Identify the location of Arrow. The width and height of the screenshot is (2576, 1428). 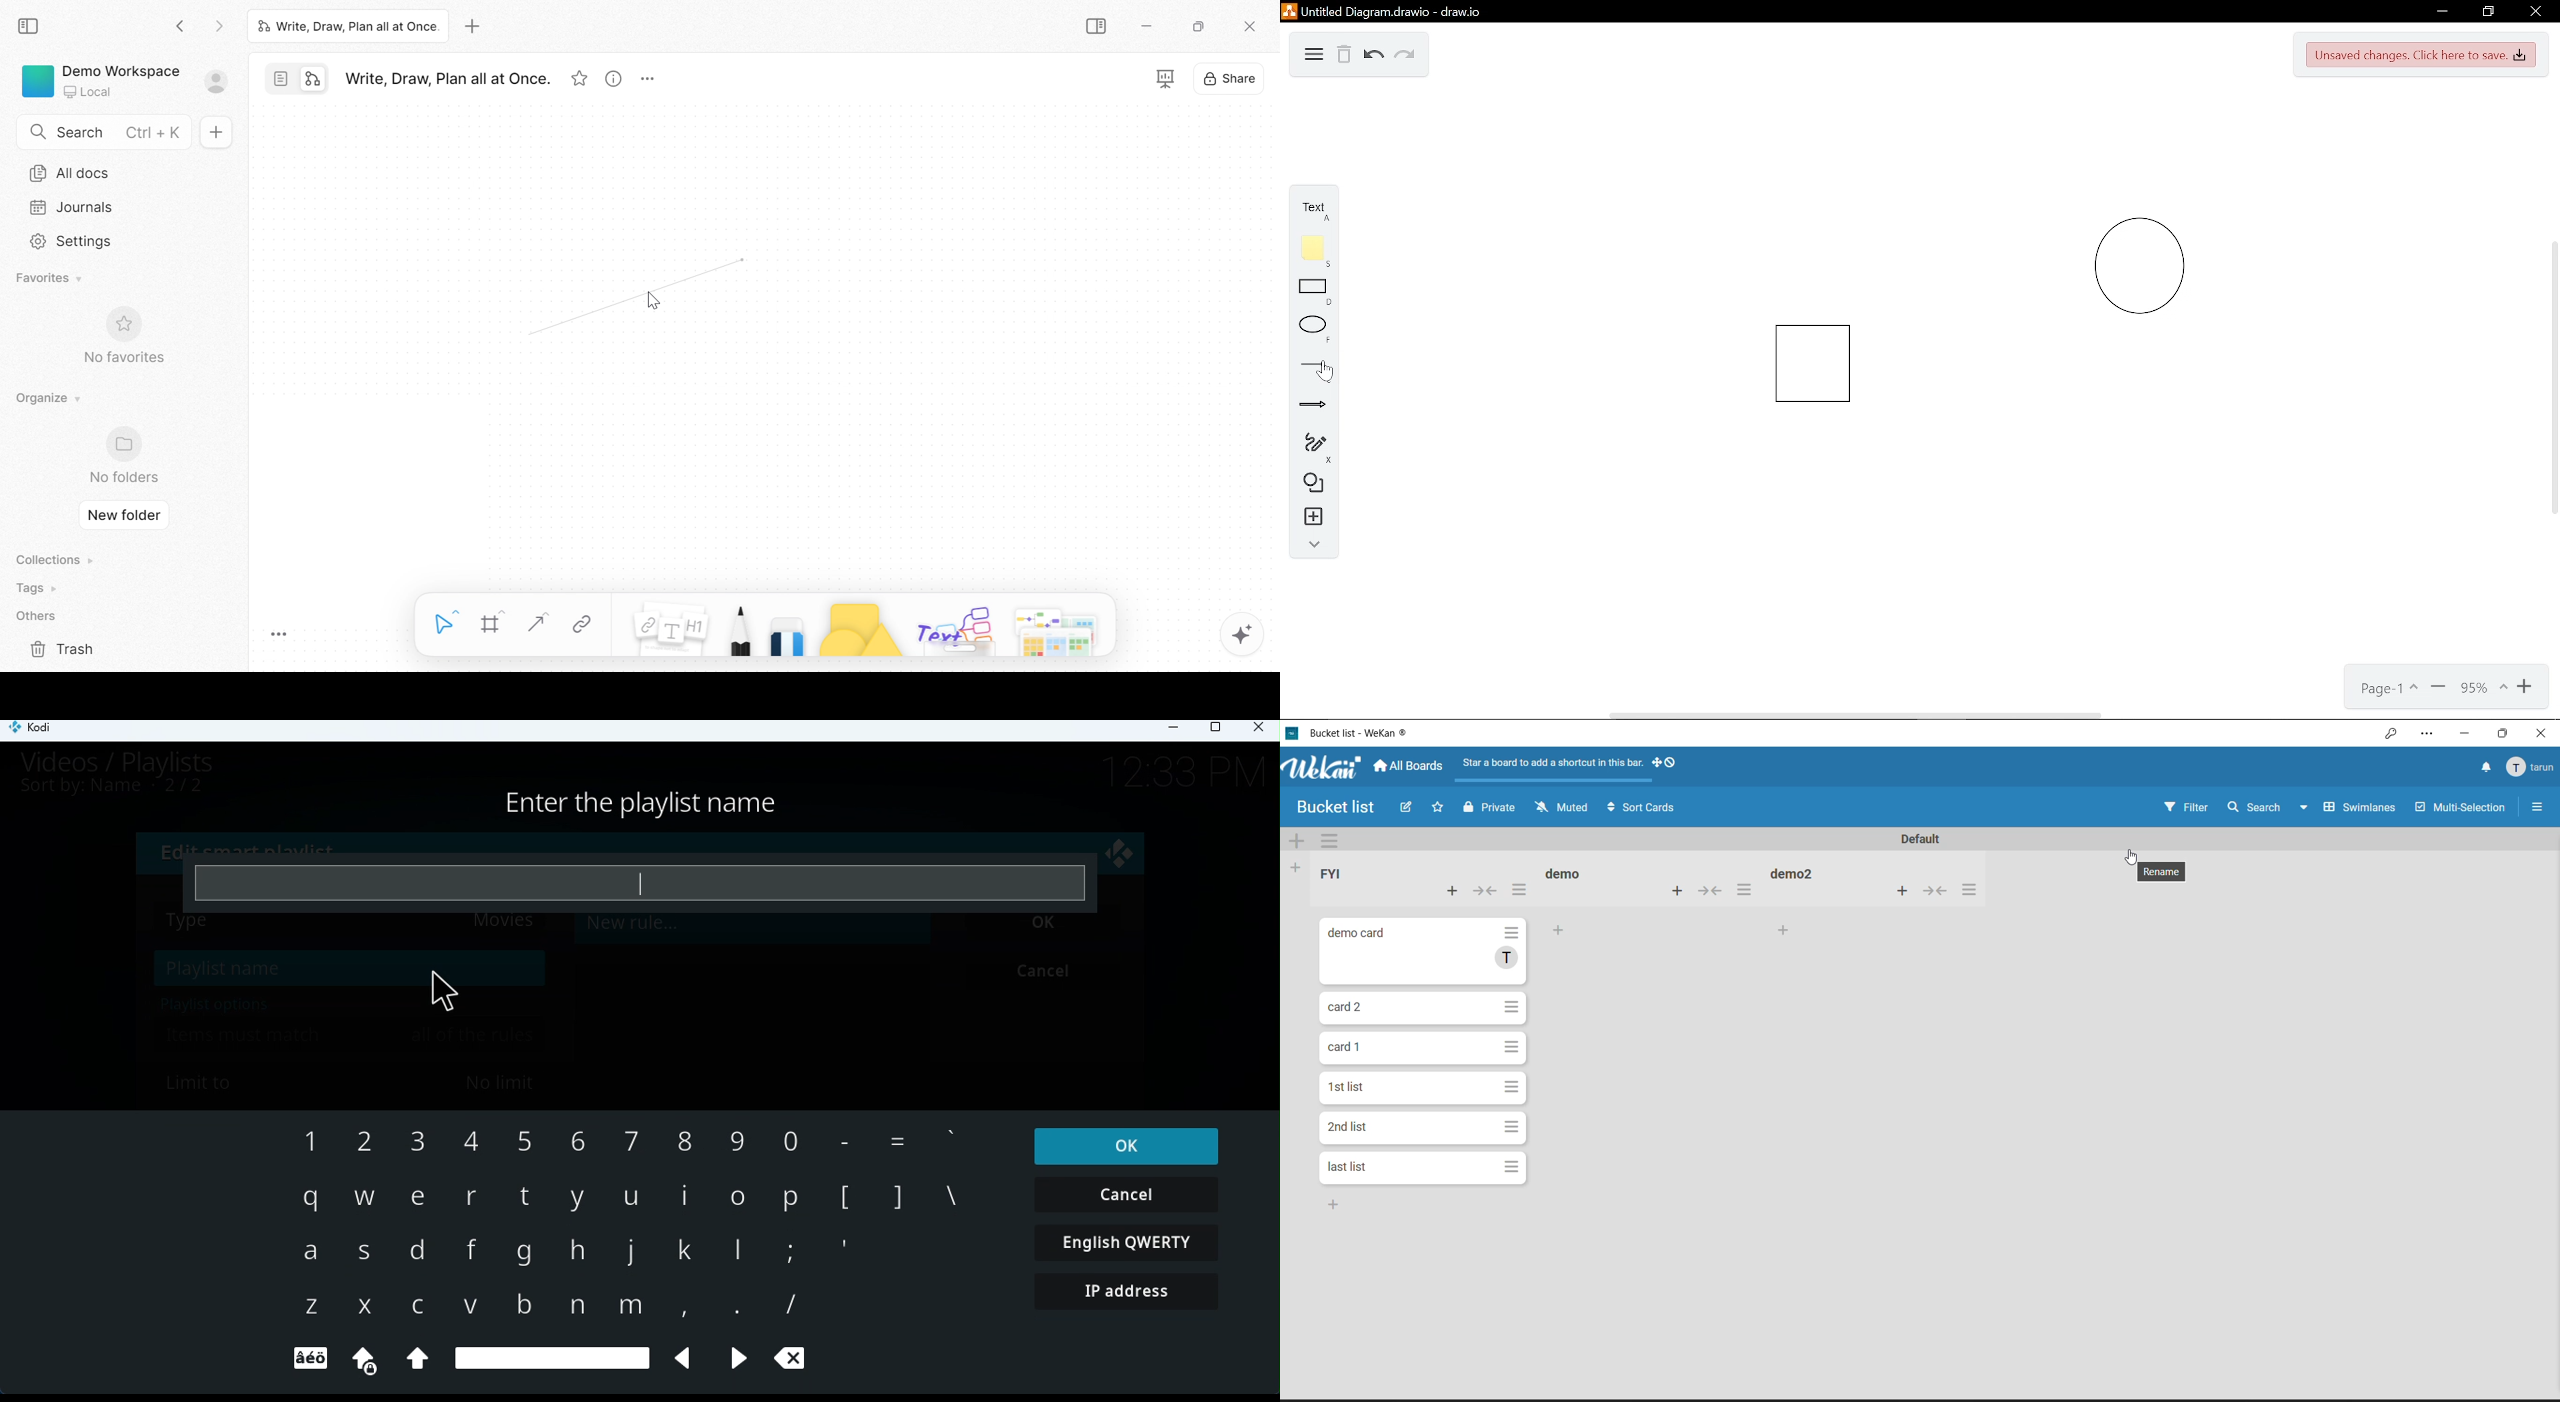
(1306, 406).